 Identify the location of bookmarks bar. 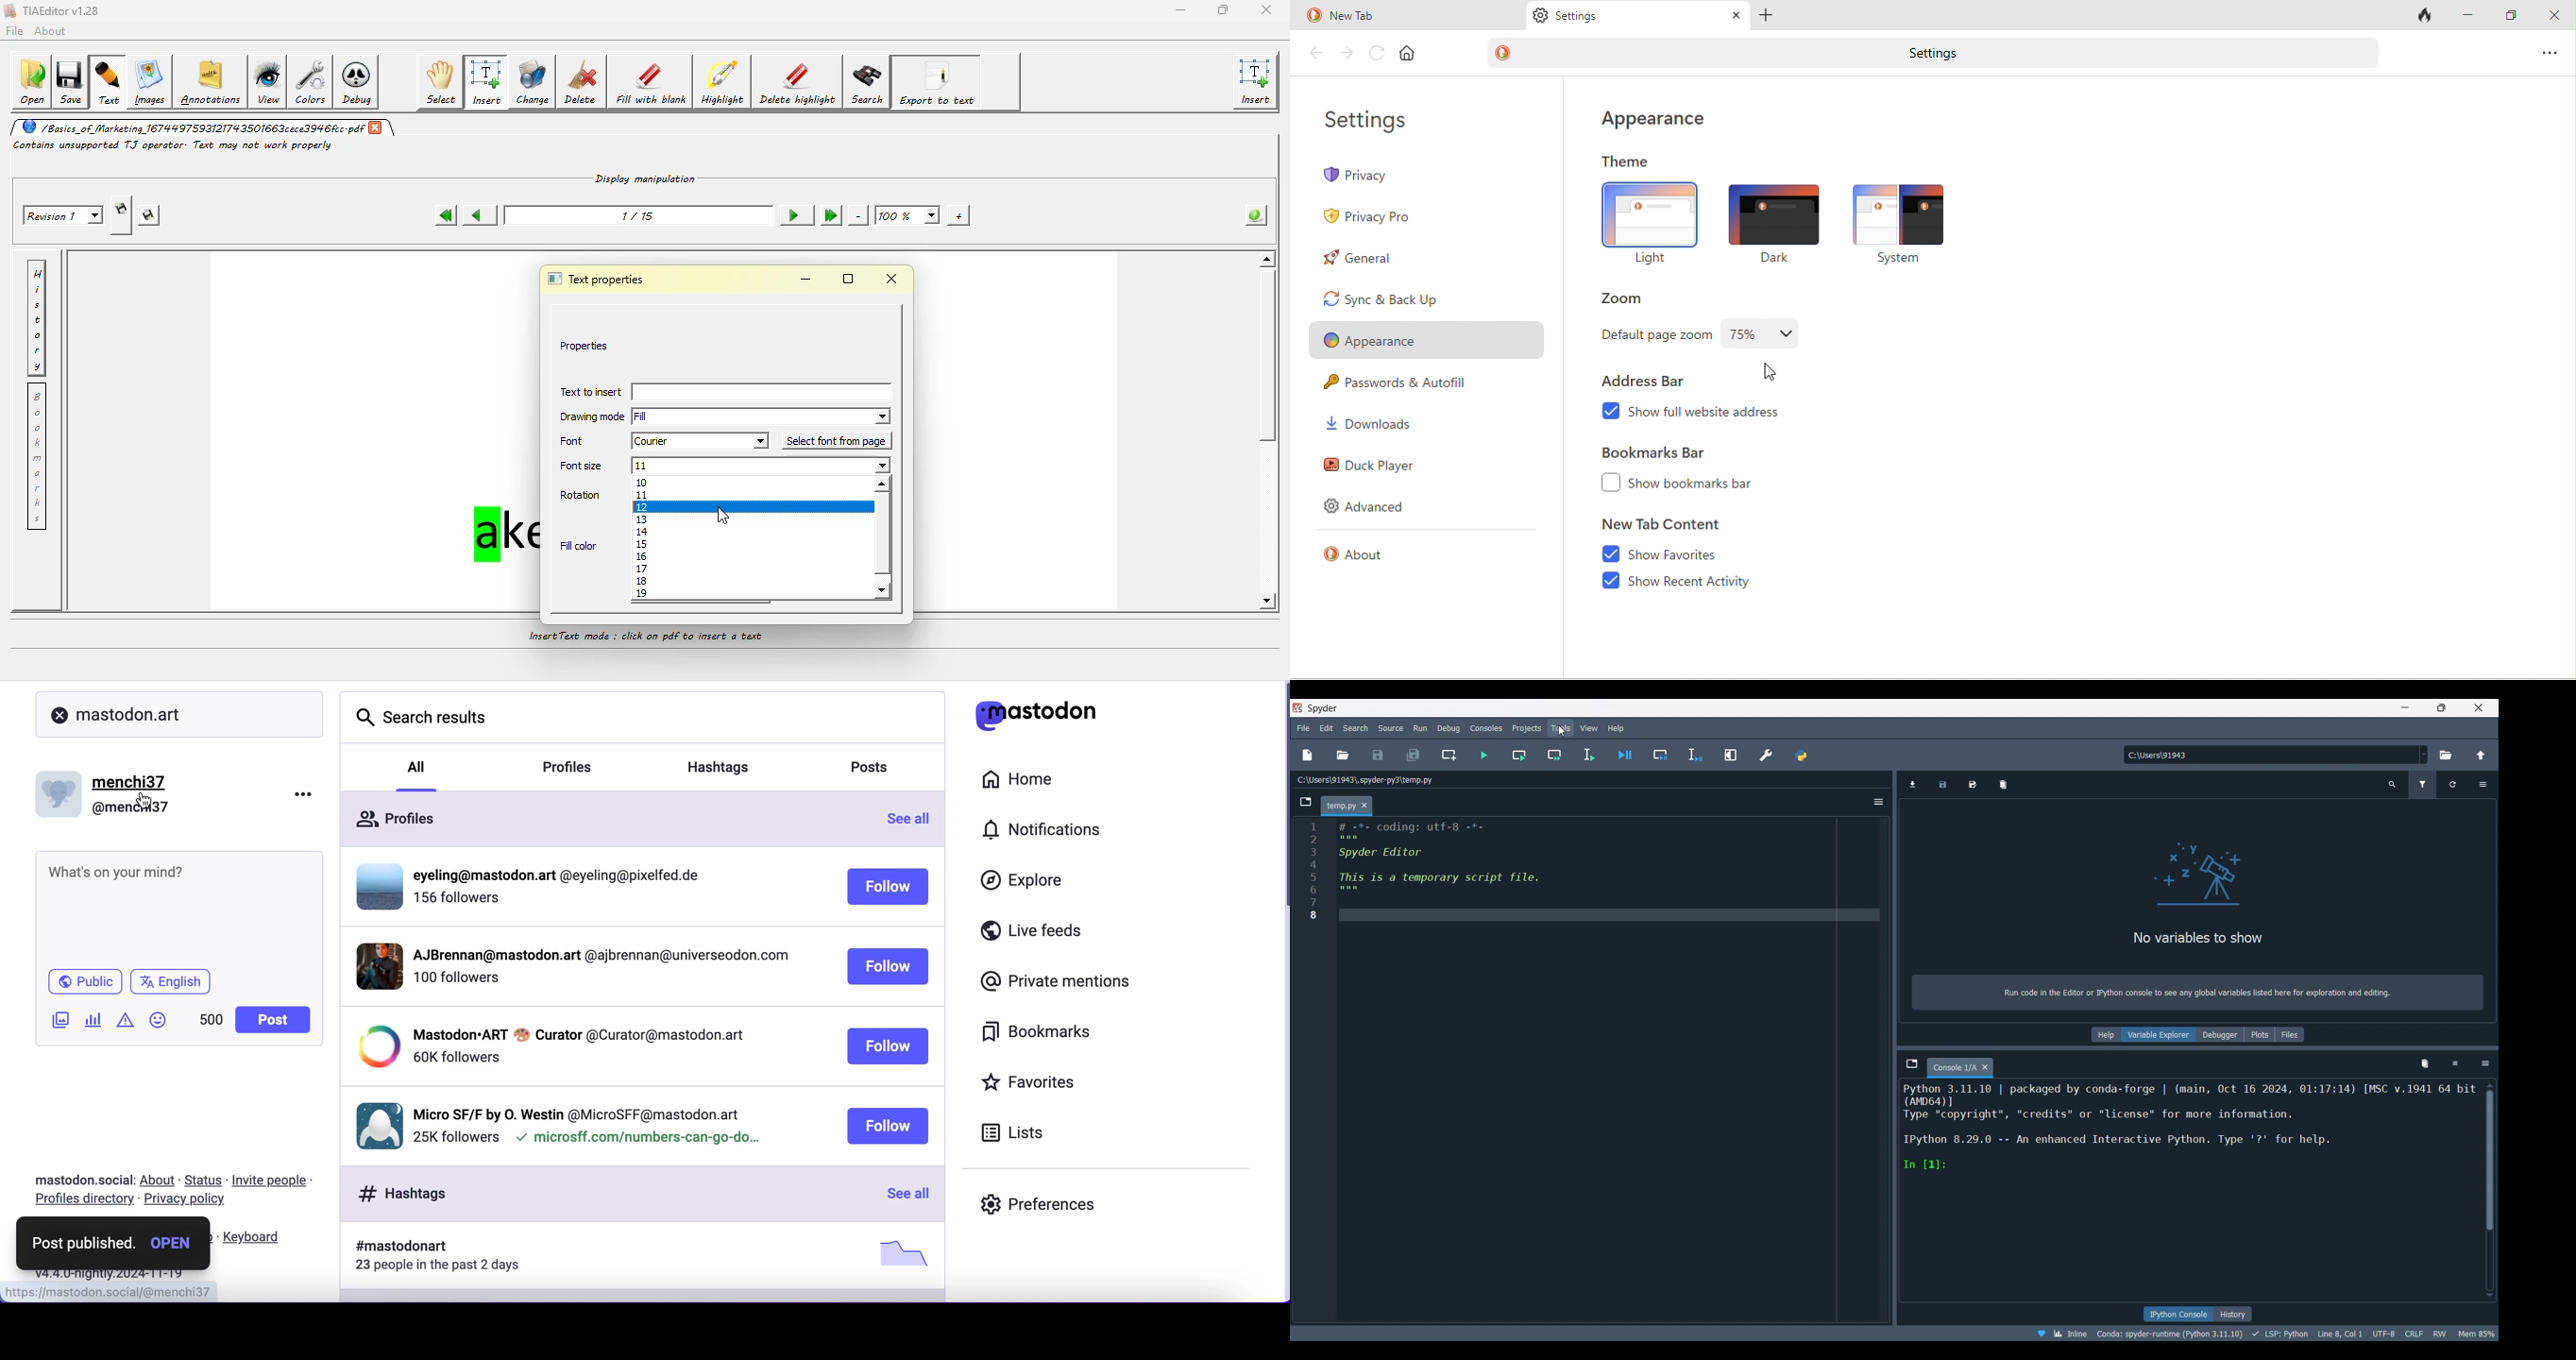
(1667, 452).